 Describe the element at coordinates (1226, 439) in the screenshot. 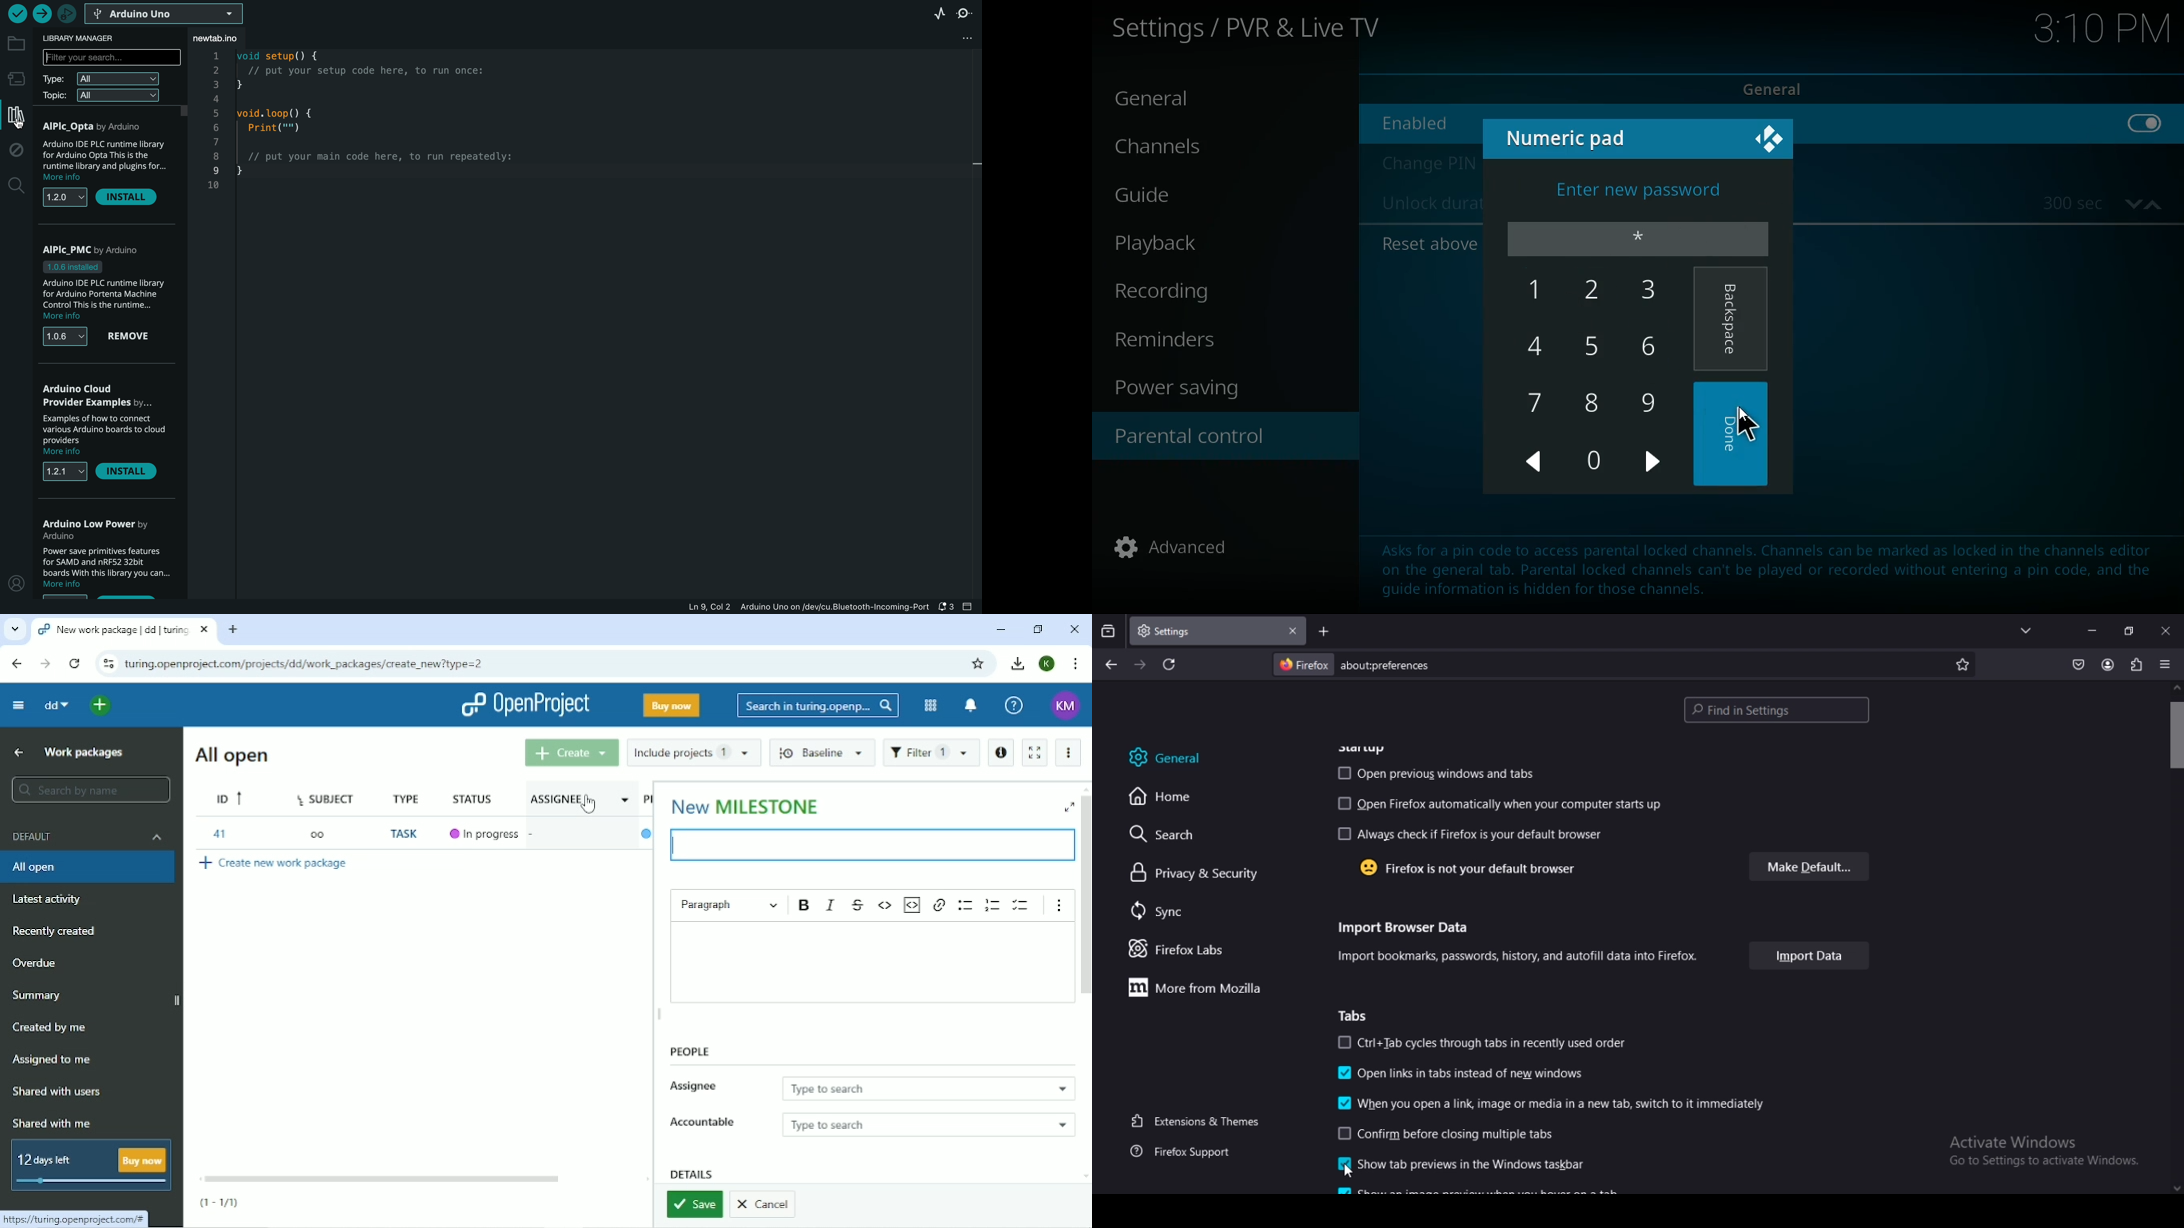

I see `parental control` at that location.